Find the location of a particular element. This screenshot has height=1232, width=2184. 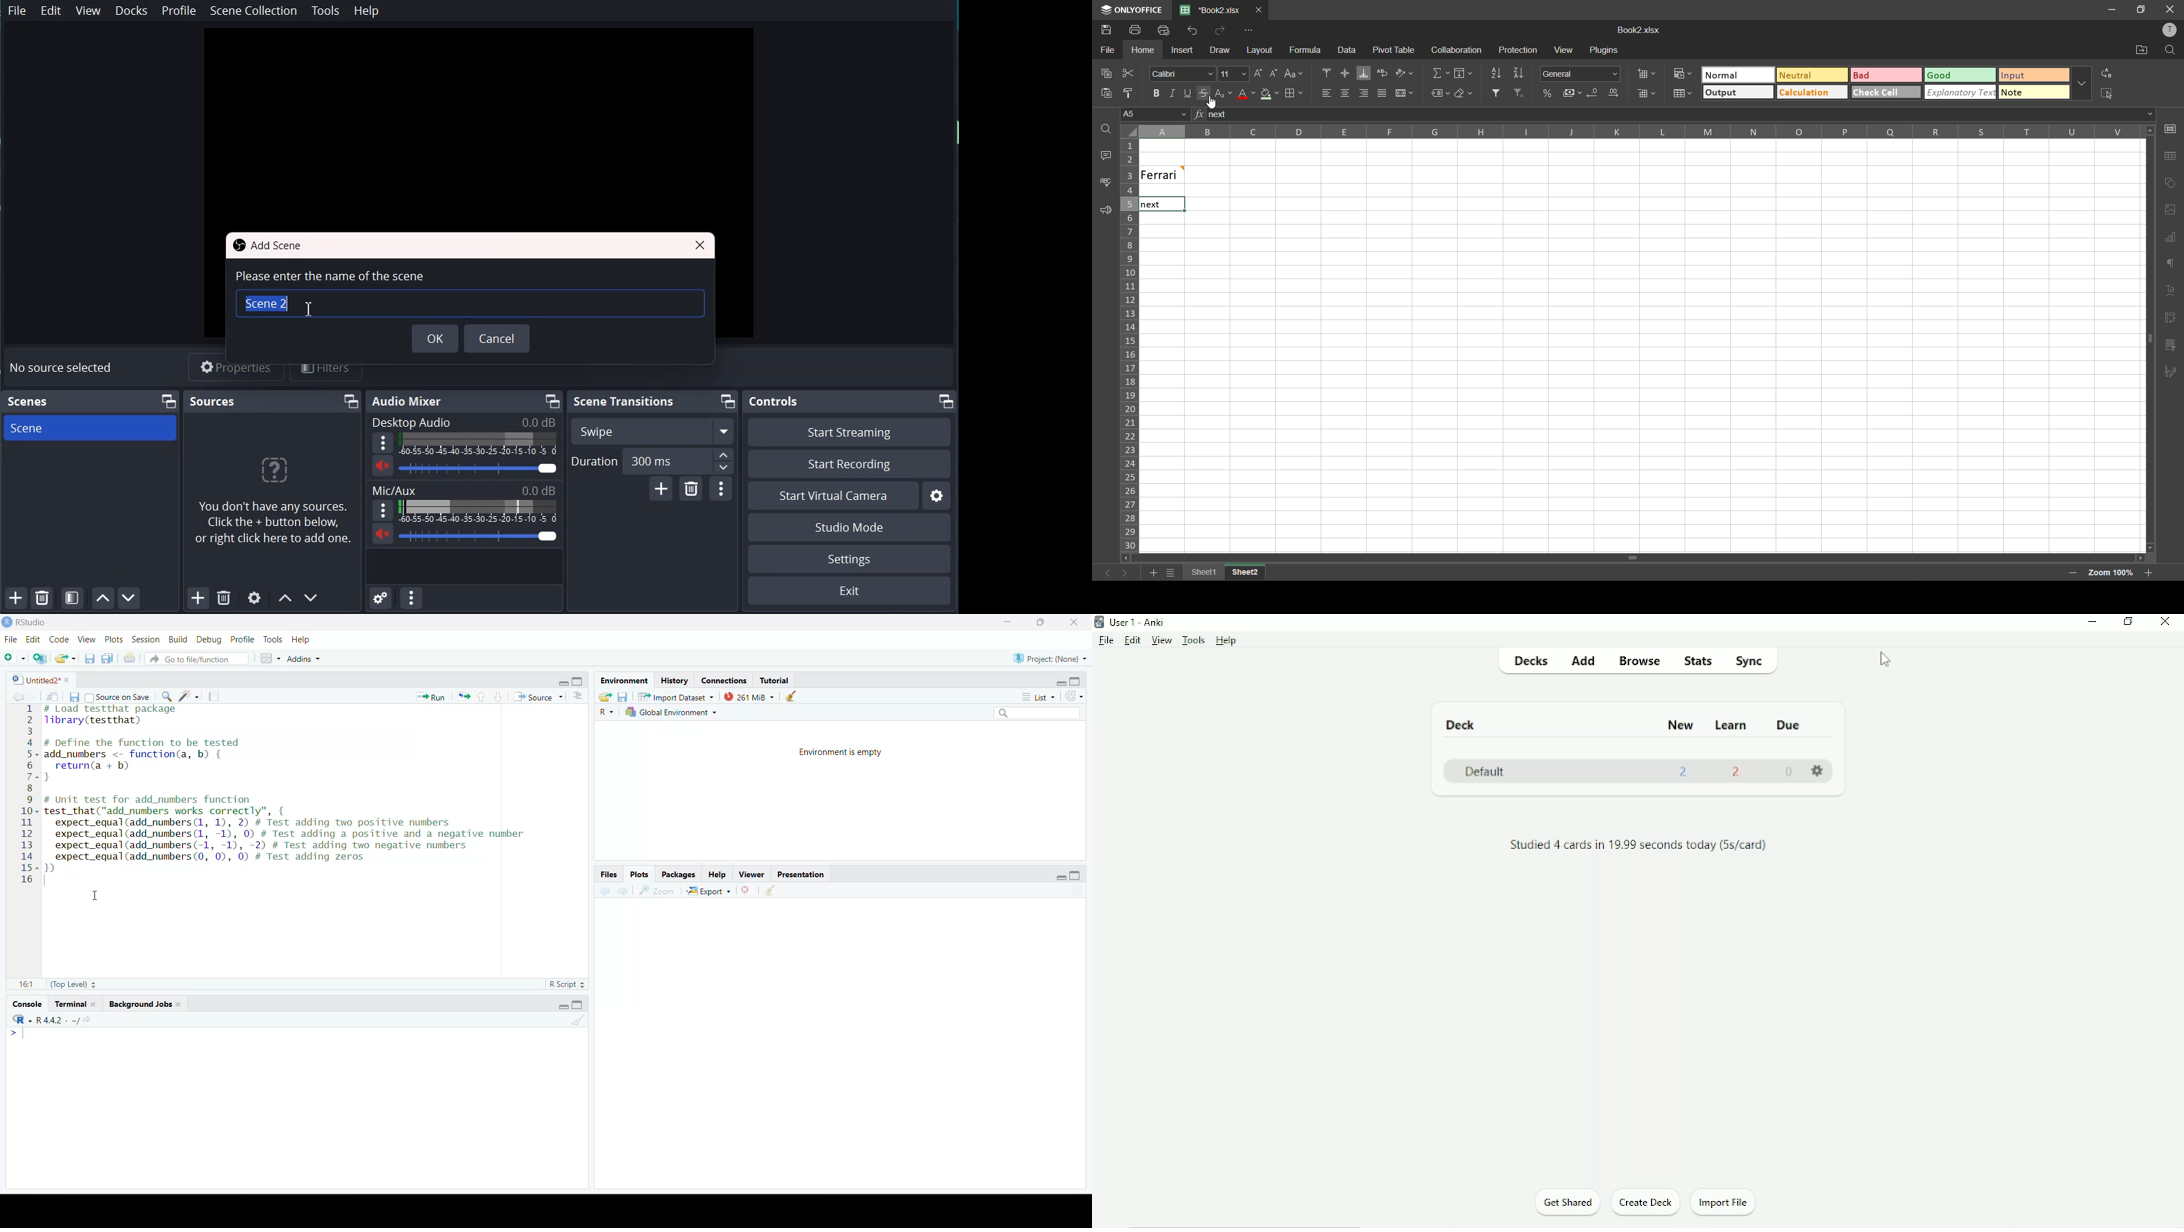

find is located at coordinates (2170, 51).